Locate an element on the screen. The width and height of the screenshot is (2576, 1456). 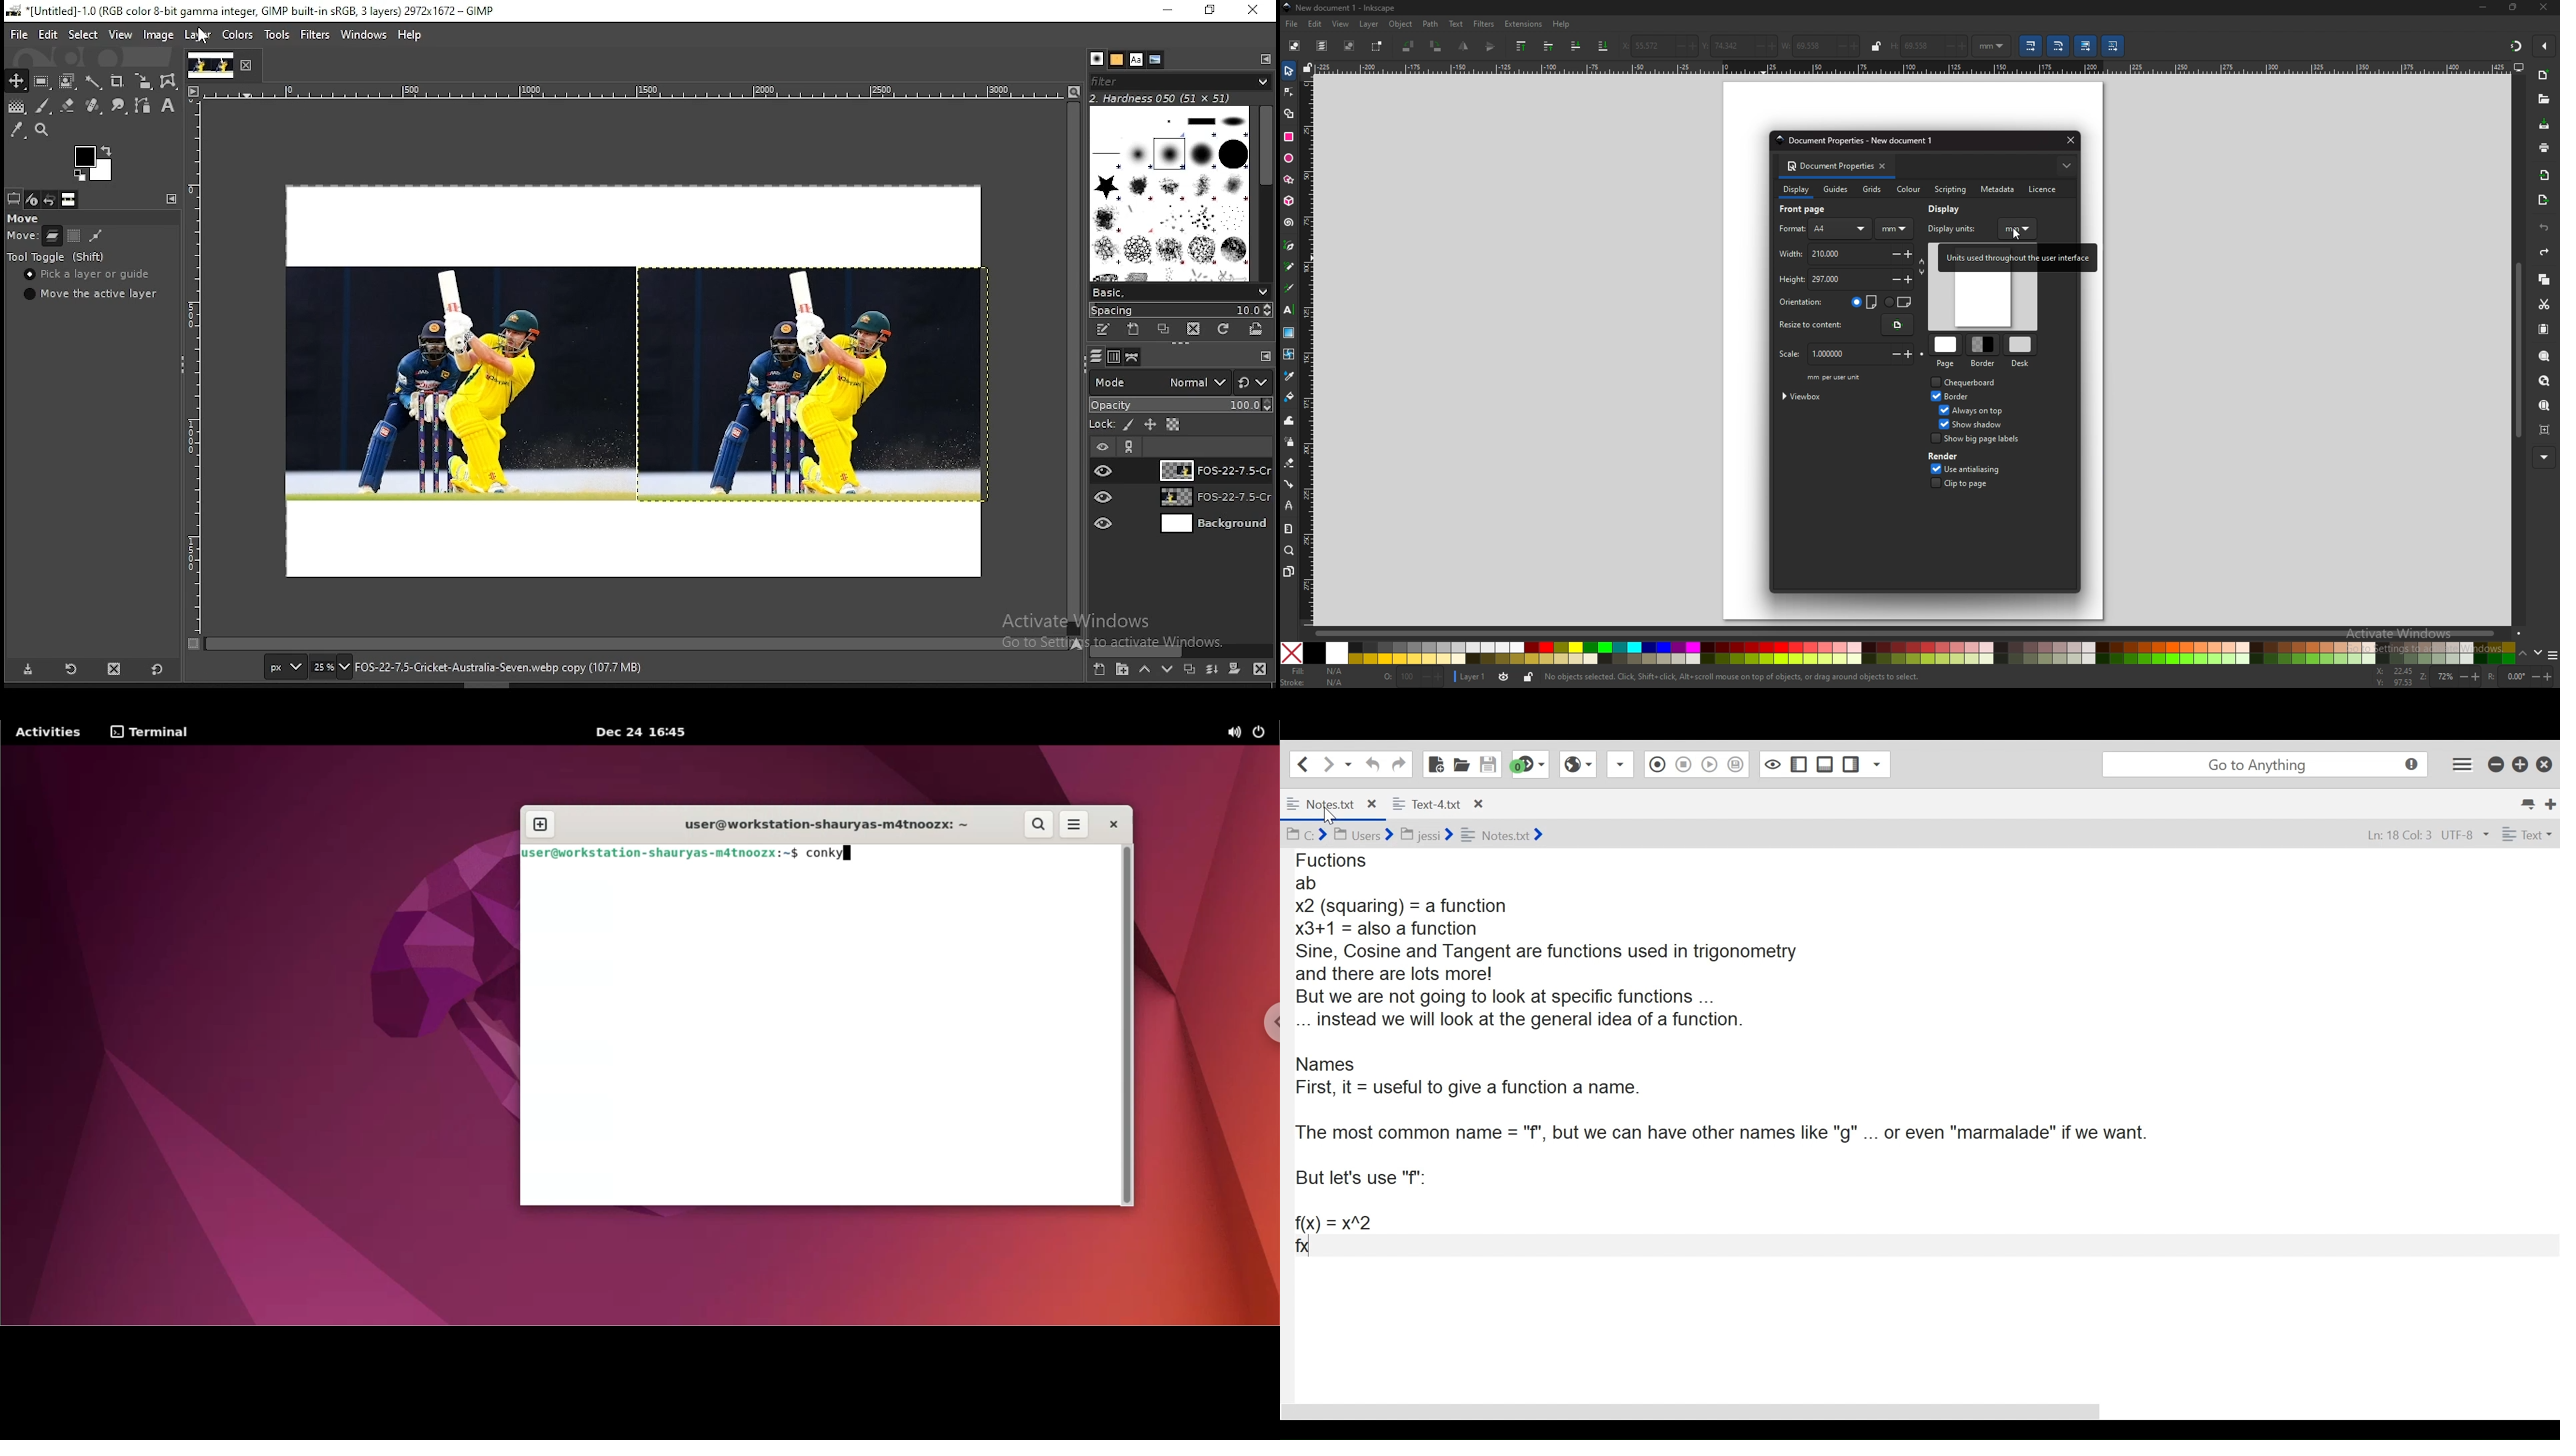
wrap transform is located at coordinates (168, 81).